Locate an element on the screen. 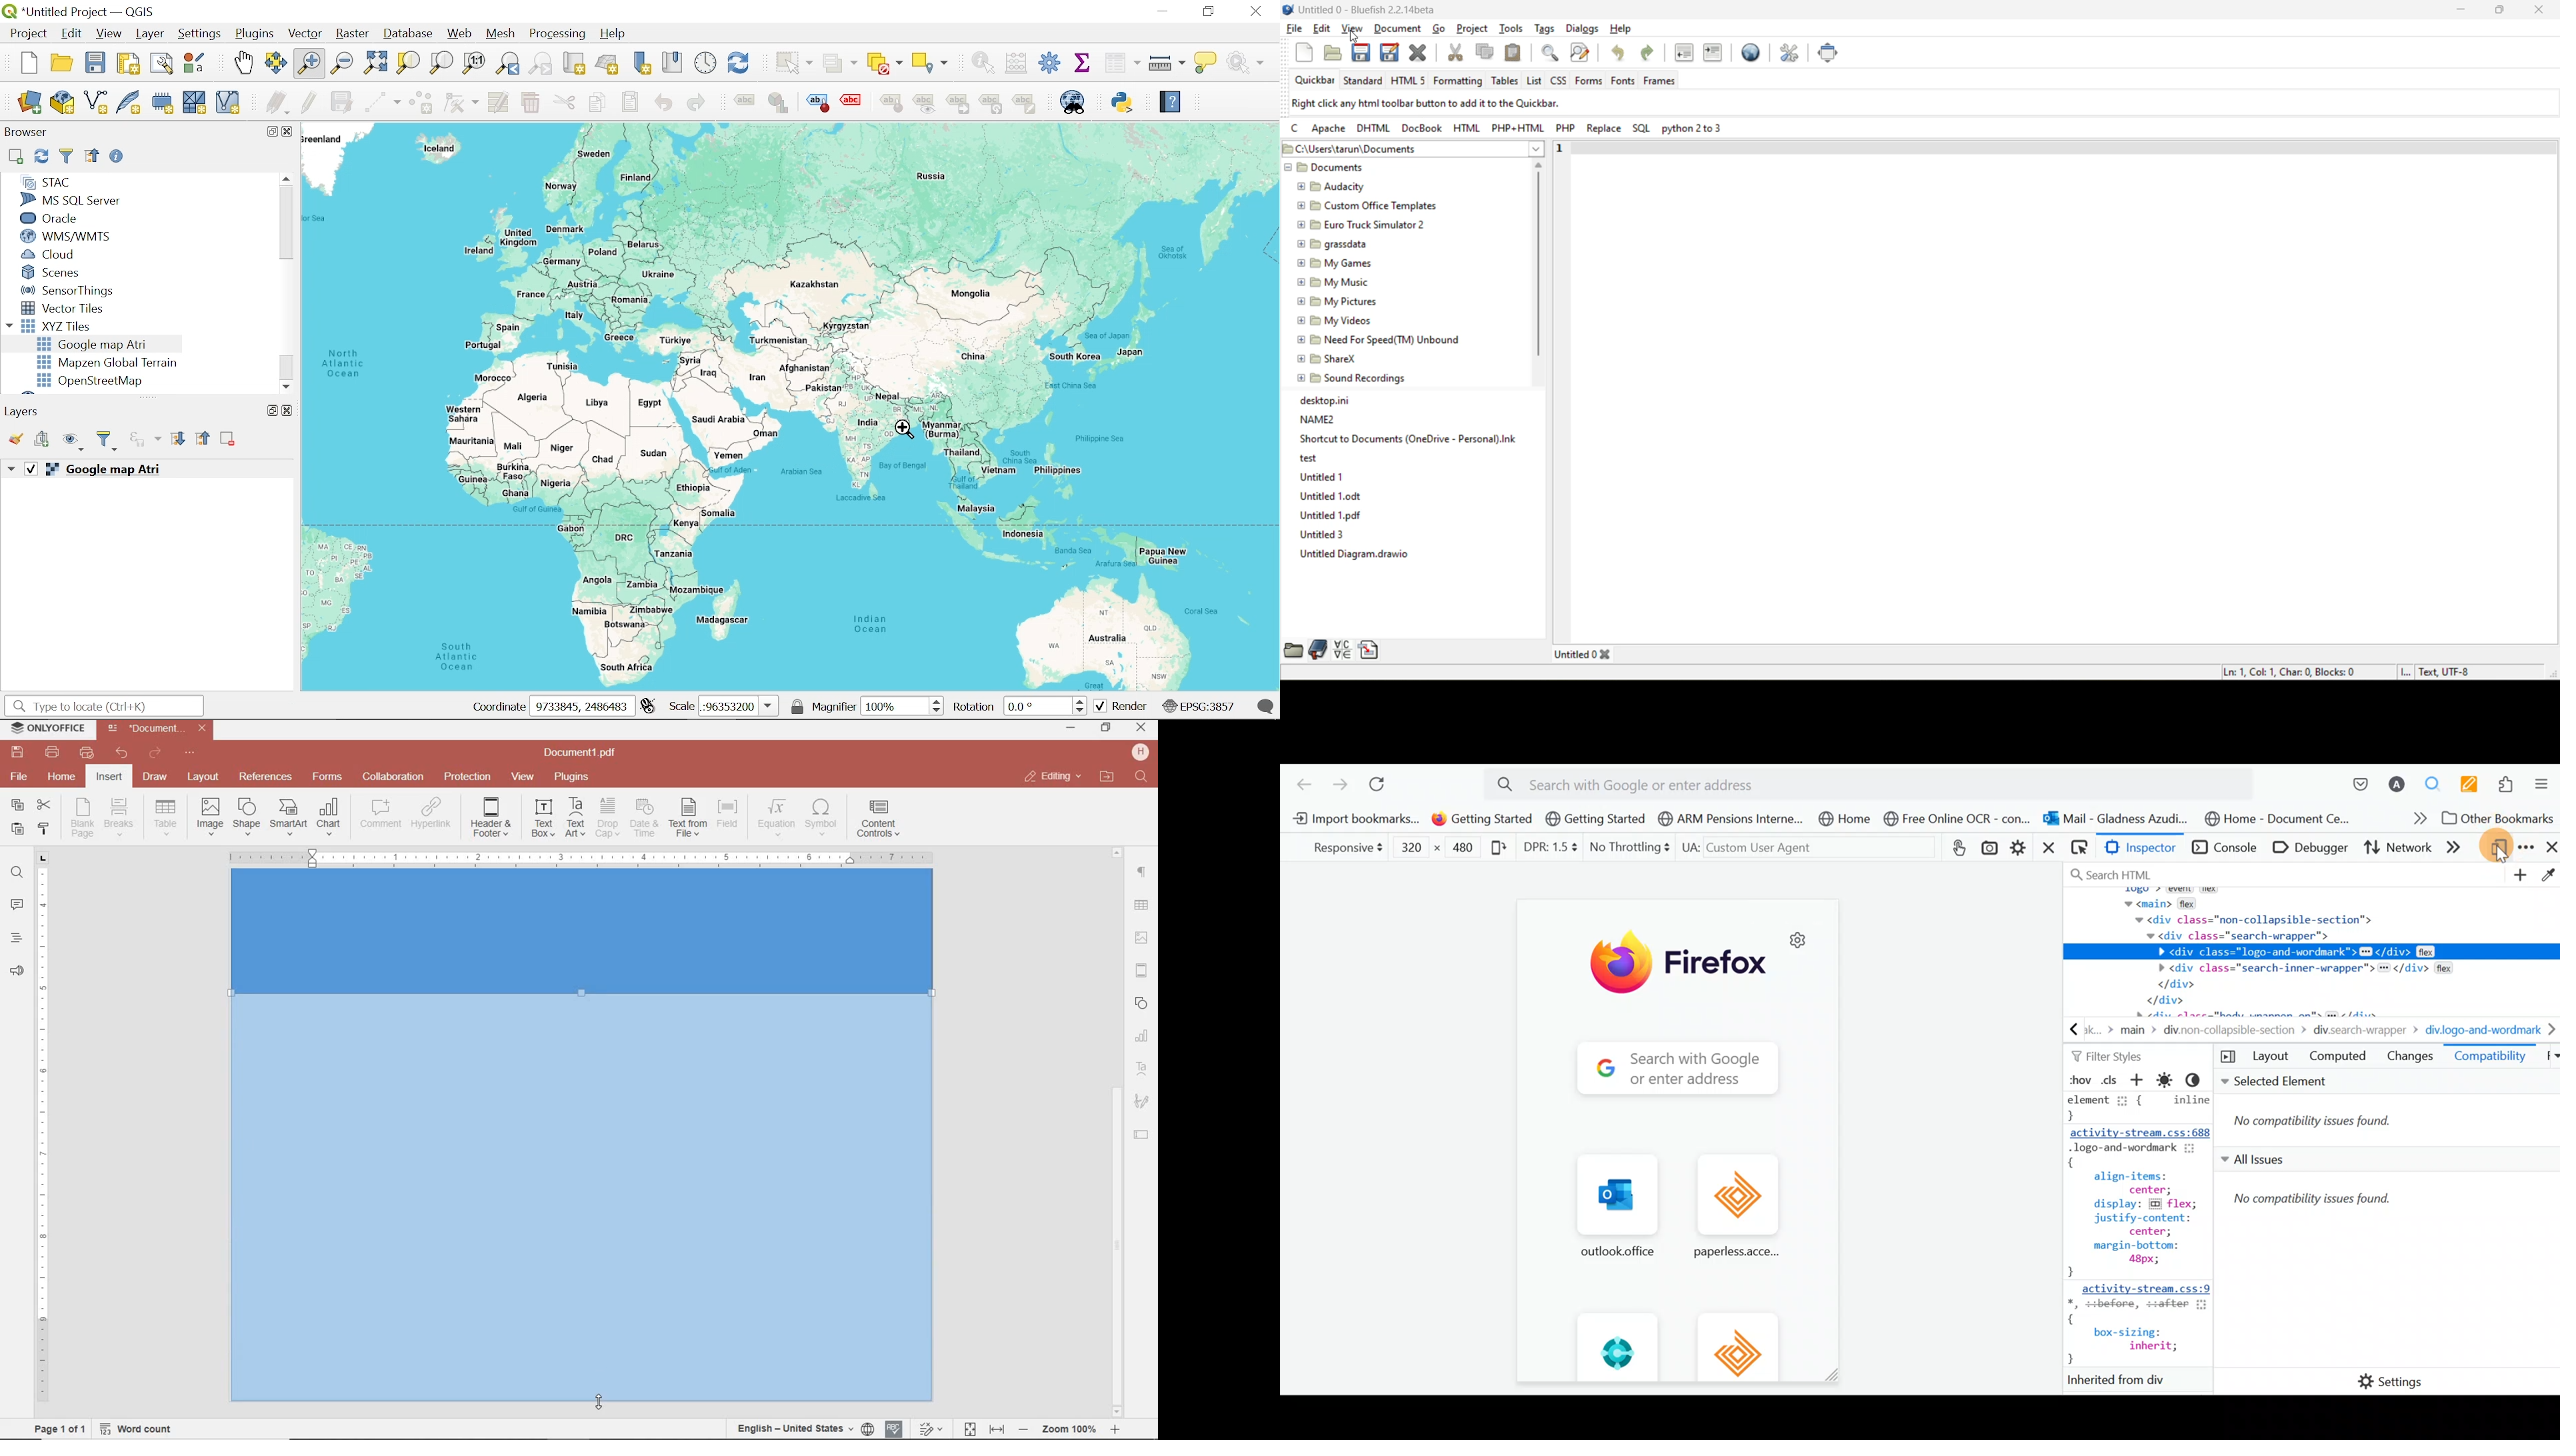  Multi keywords highlighter is located at coordinates (2469, 781).